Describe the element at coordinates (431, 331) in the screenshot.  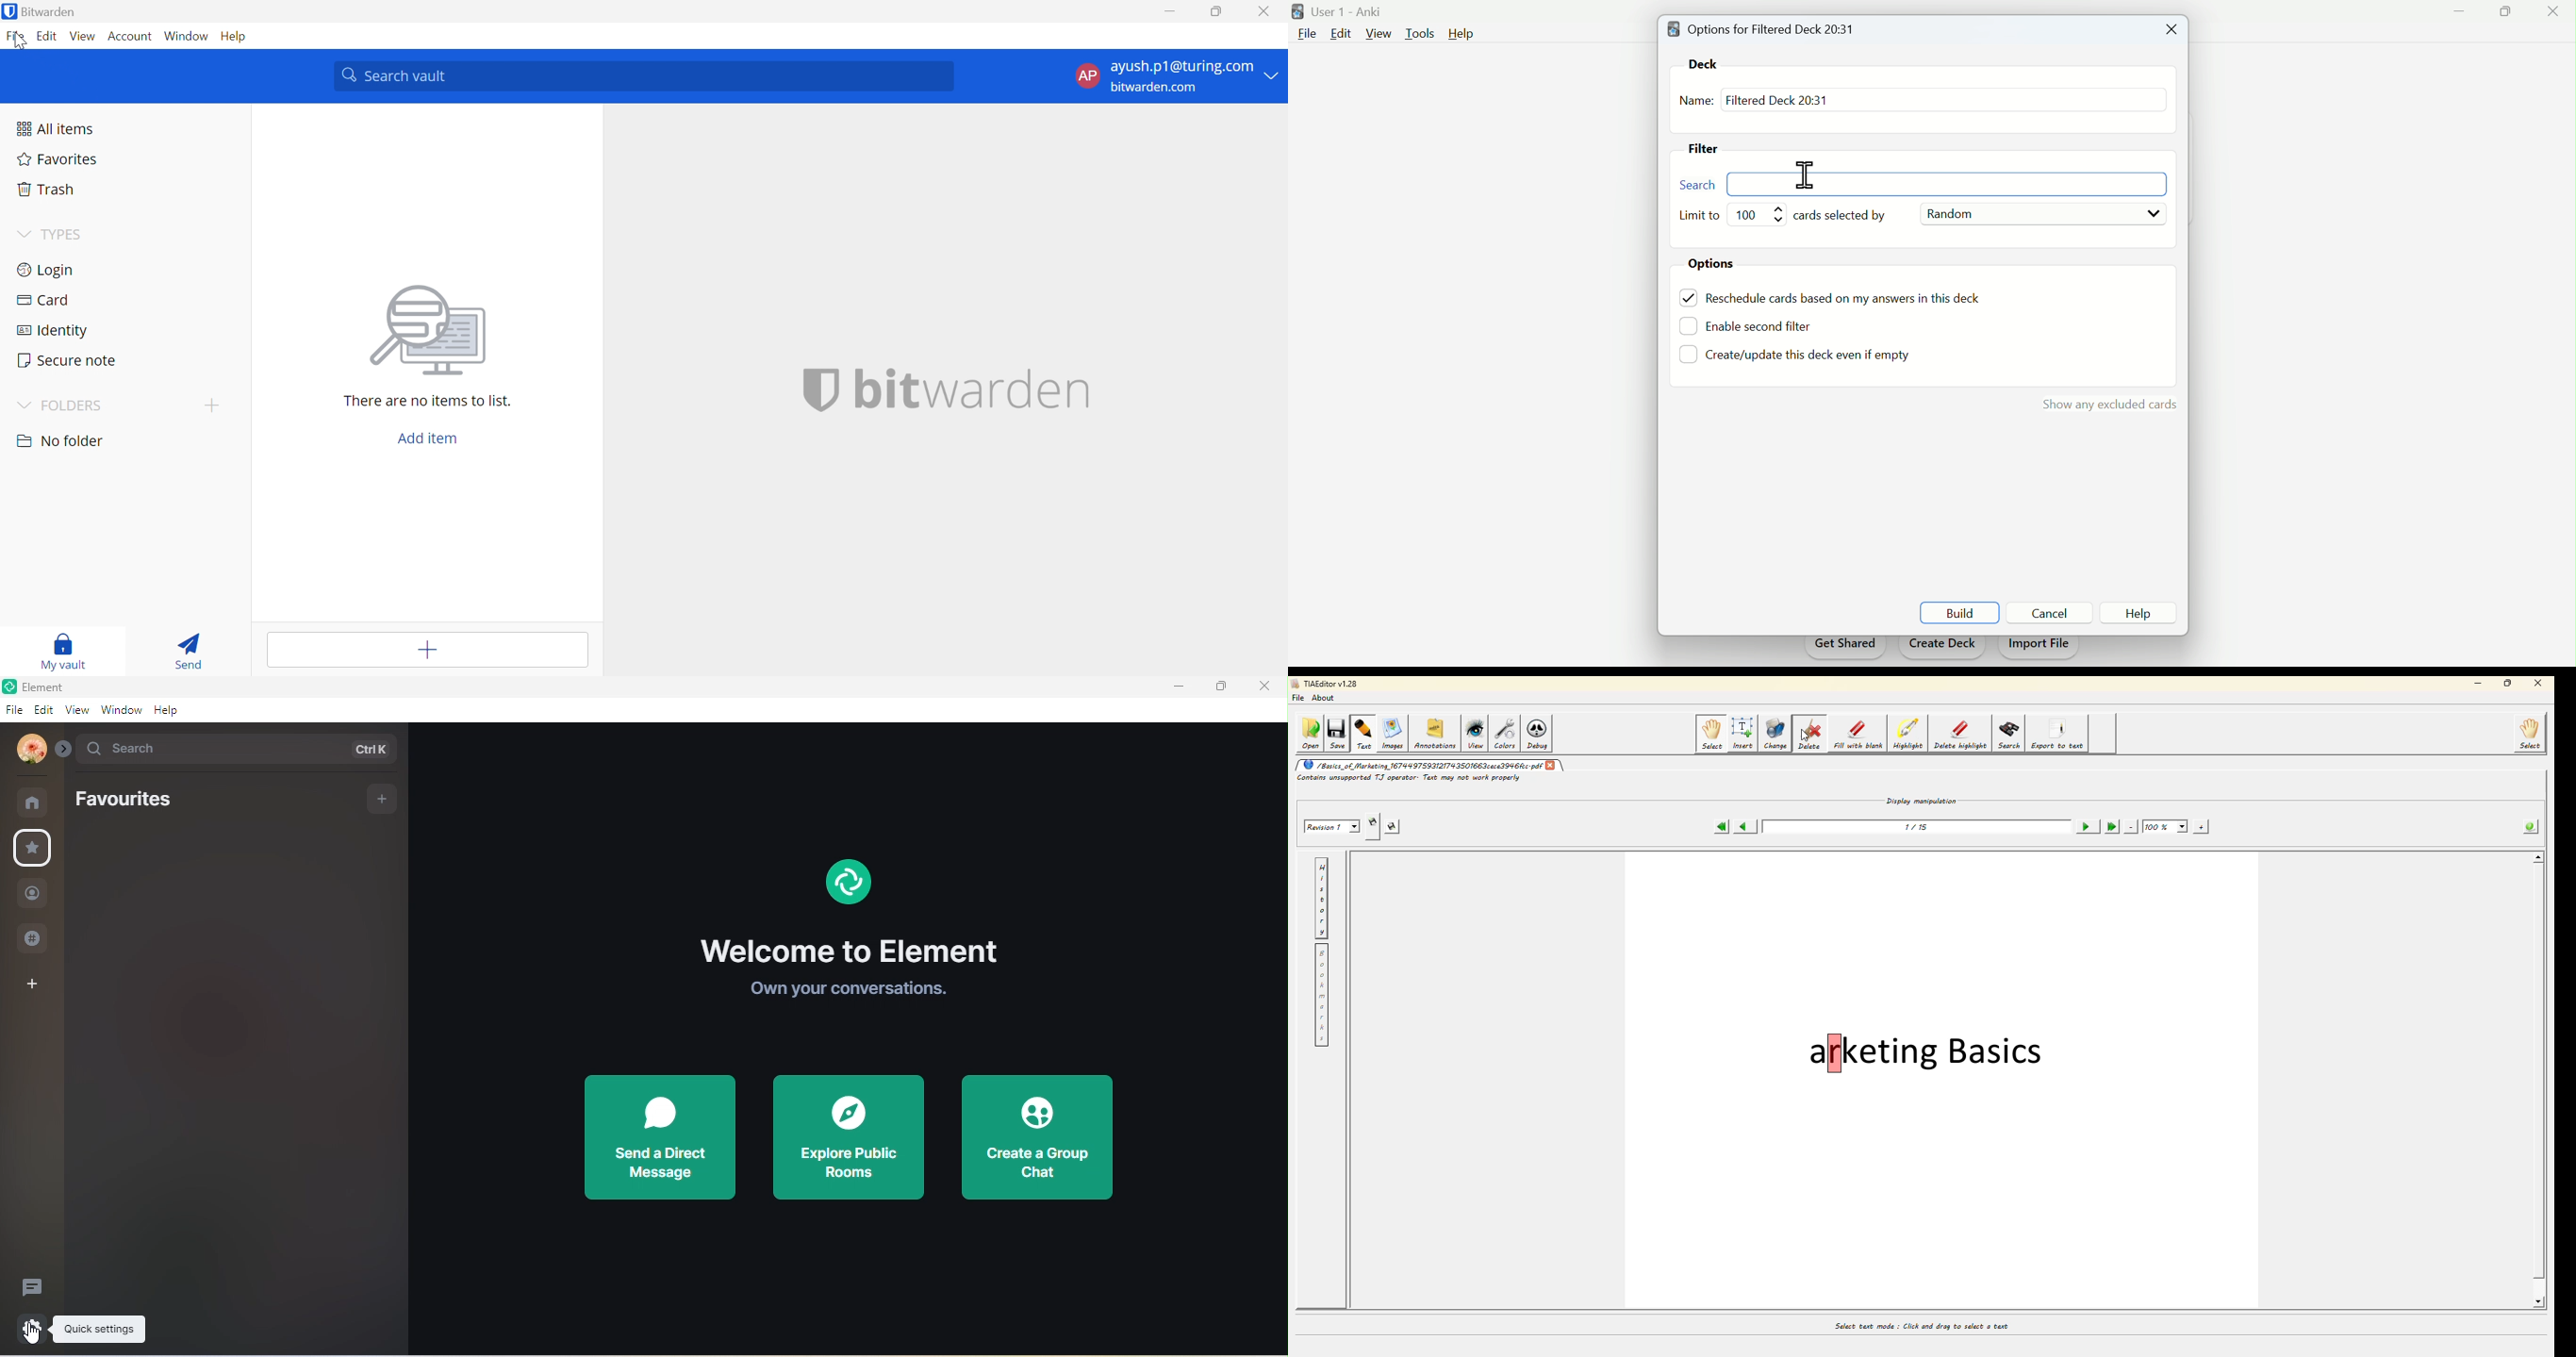
I see `image` at that location.